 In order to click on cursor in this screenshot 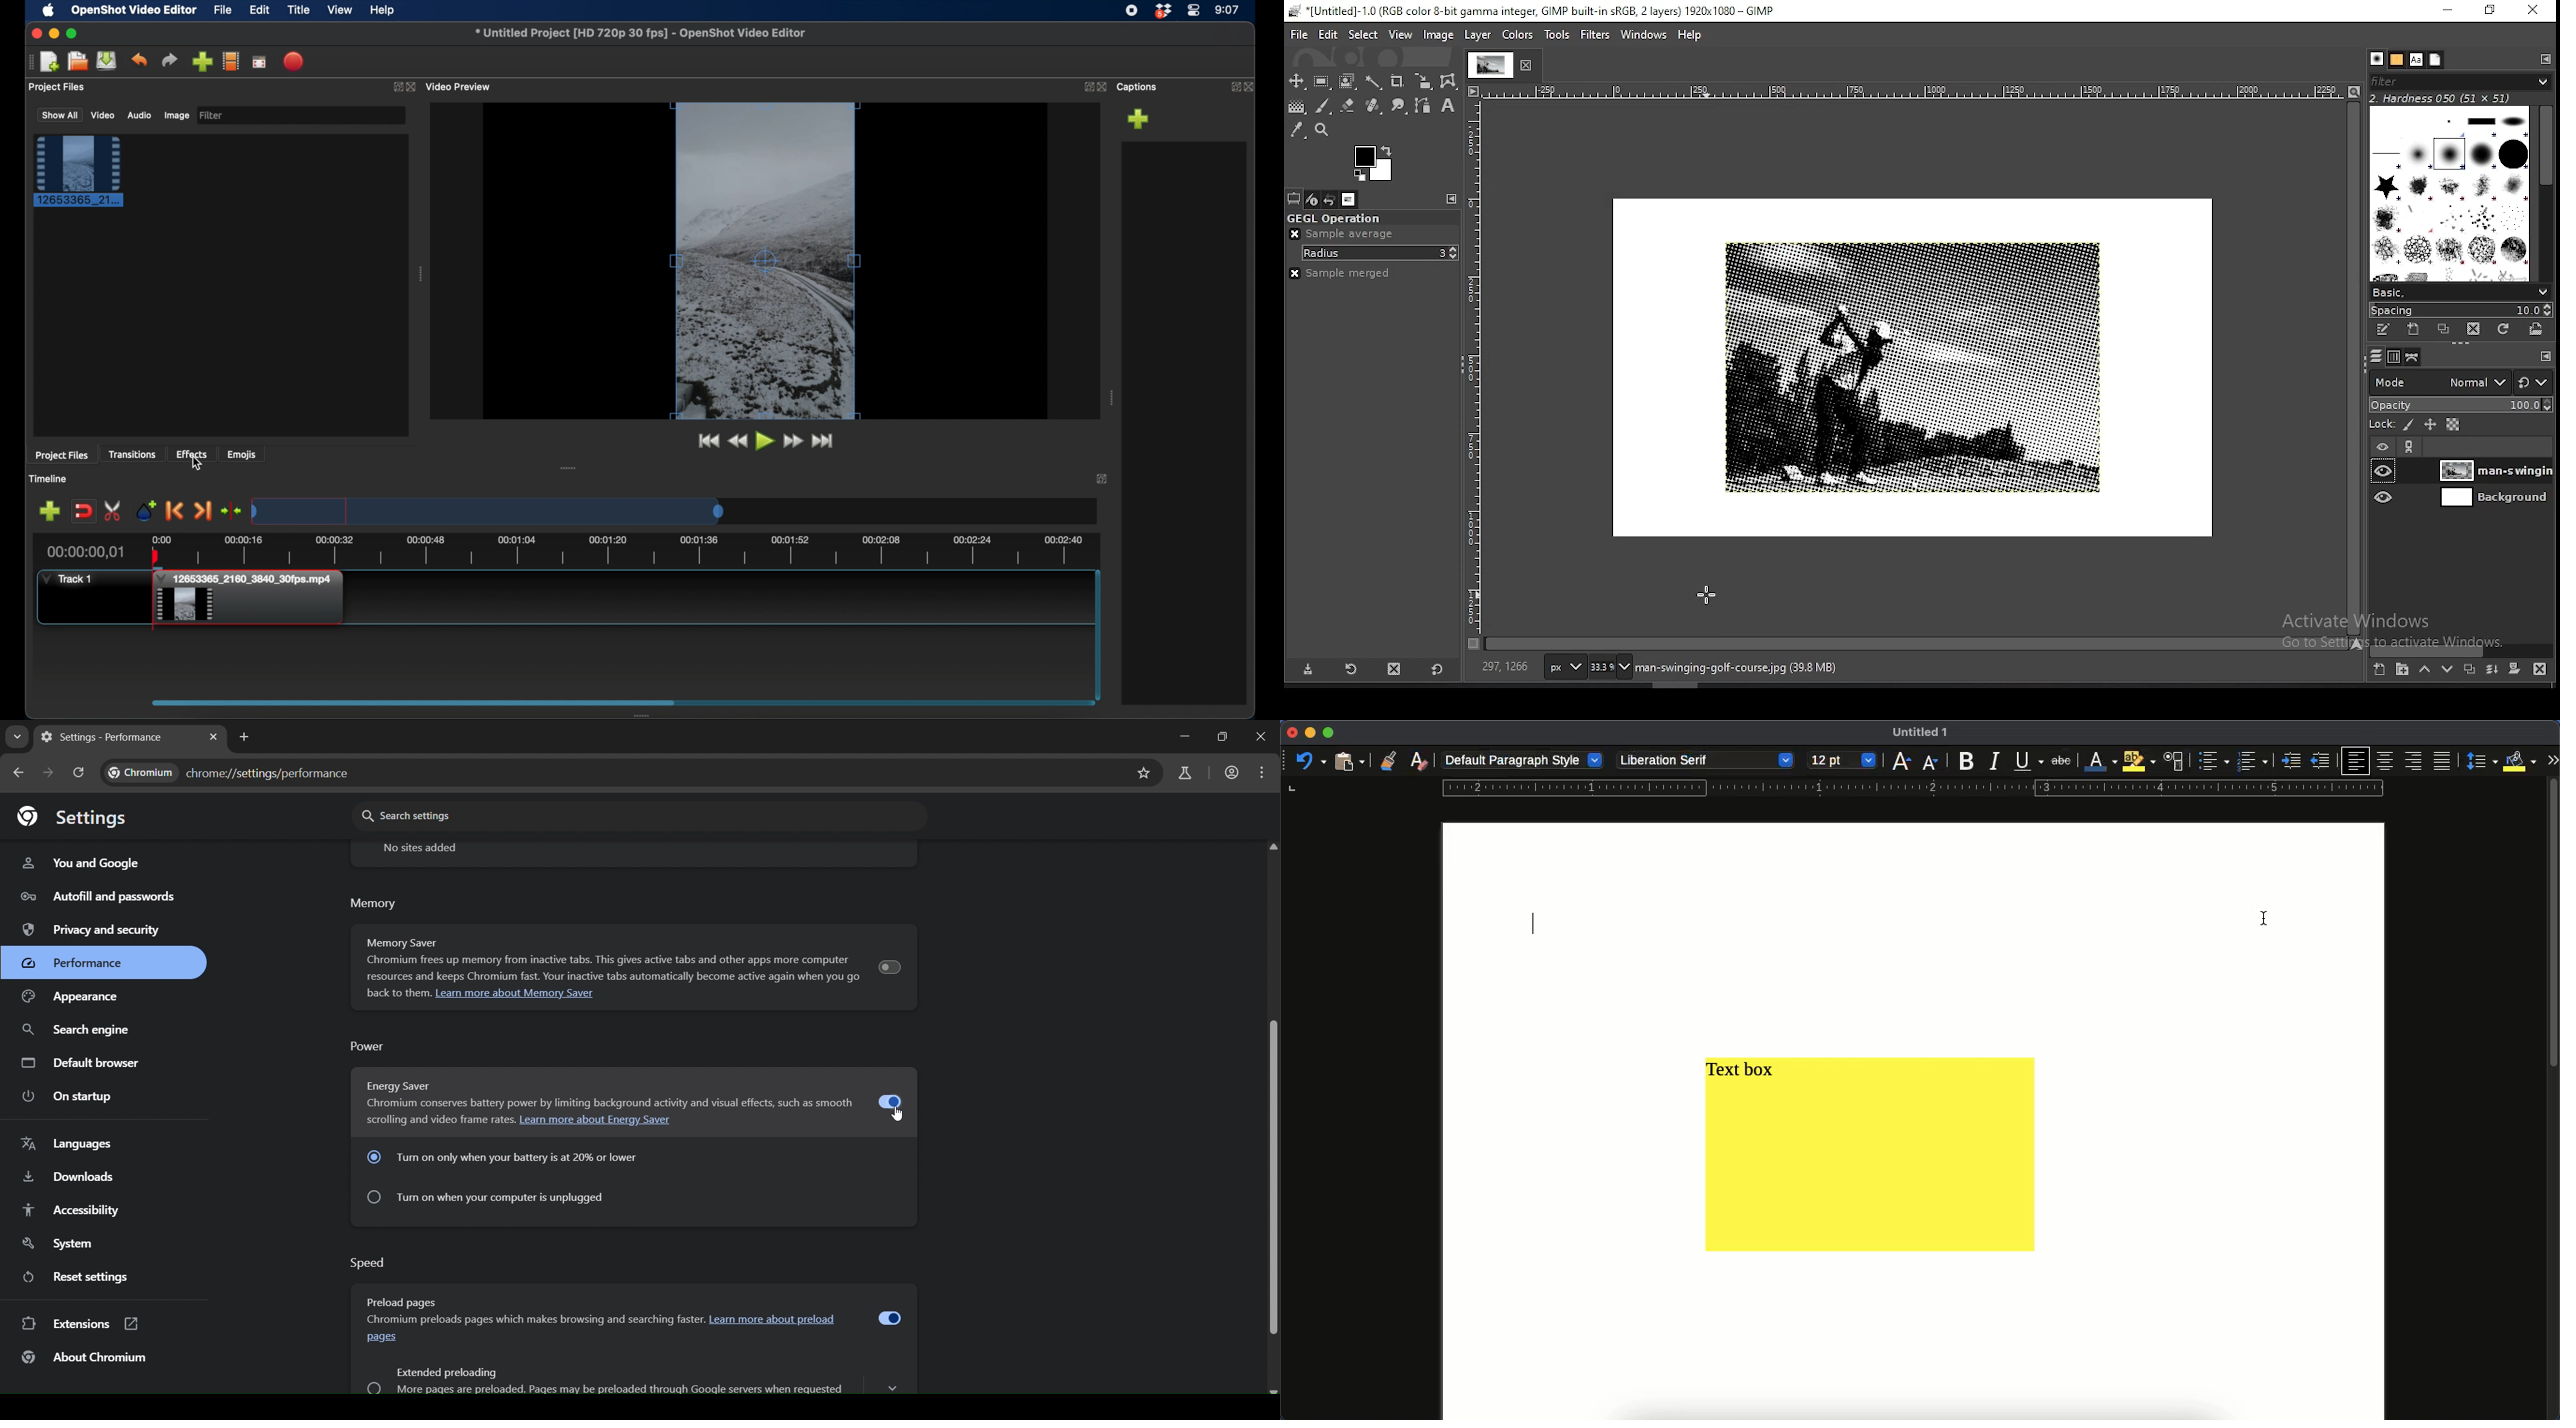, I will do `click(899, 1118)`.